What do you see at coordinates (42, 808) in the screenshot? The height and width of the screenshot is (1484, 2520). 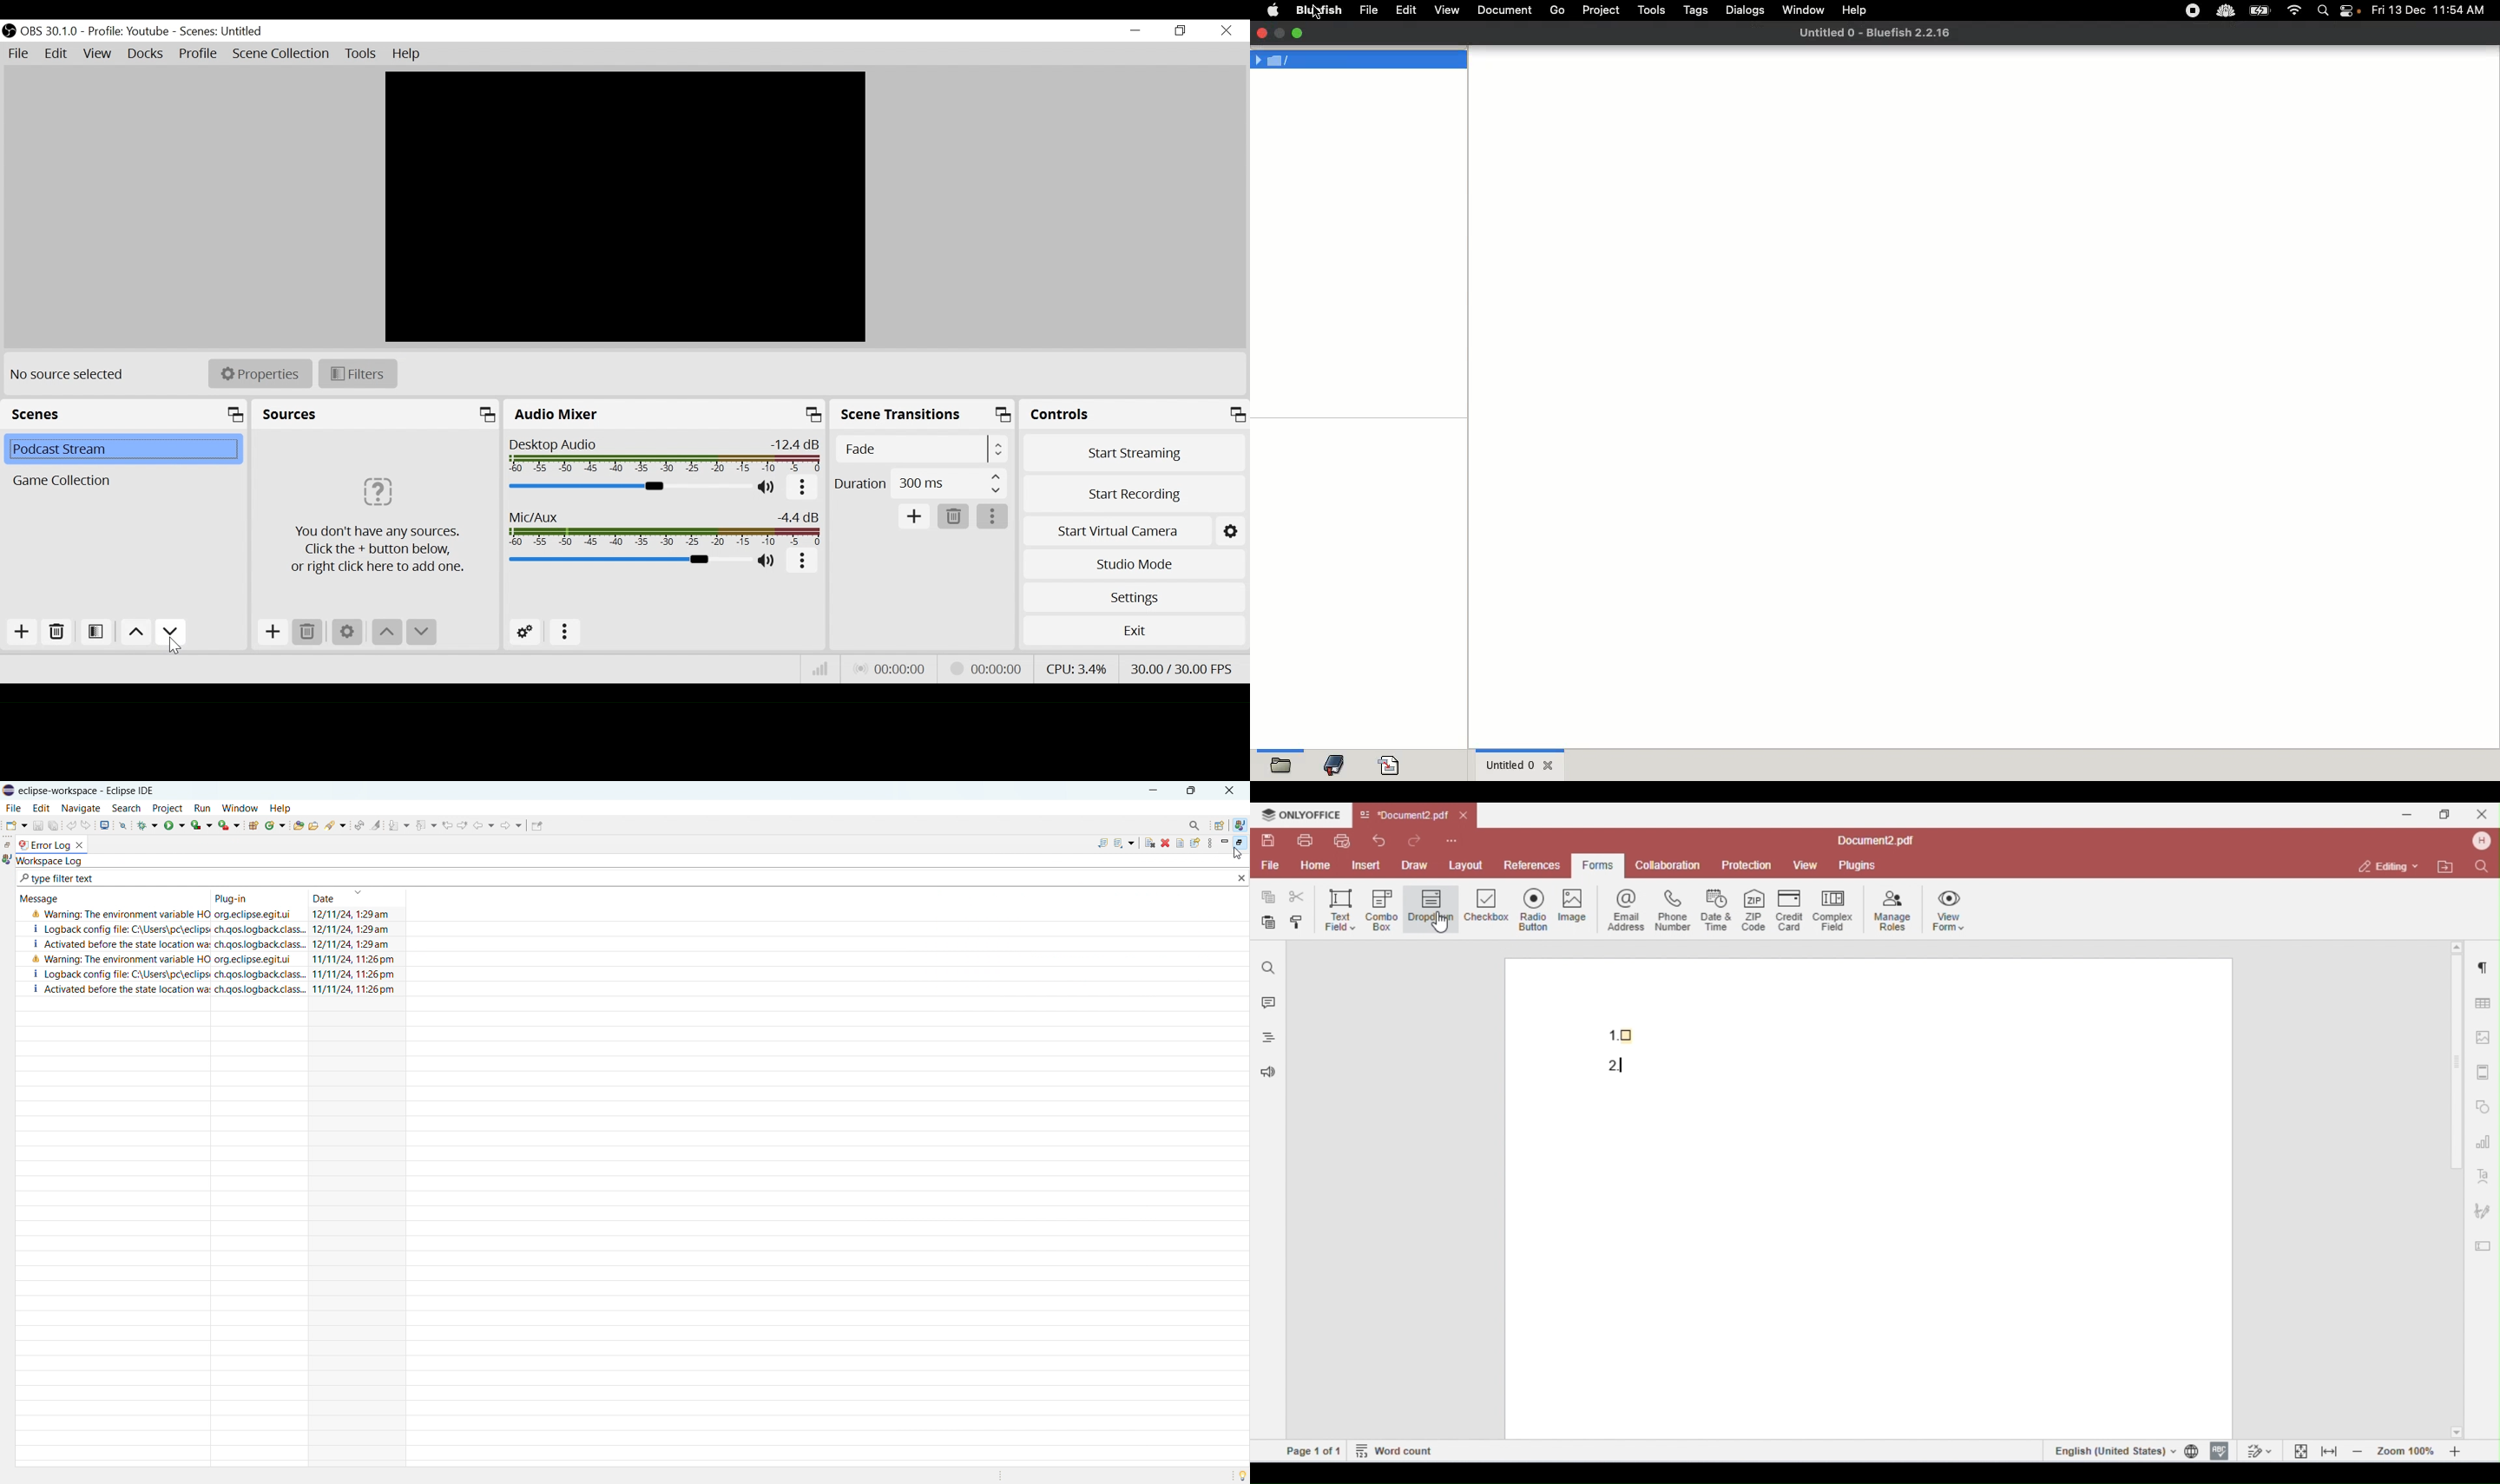 I see `edit` at bounding box center [42, 808].